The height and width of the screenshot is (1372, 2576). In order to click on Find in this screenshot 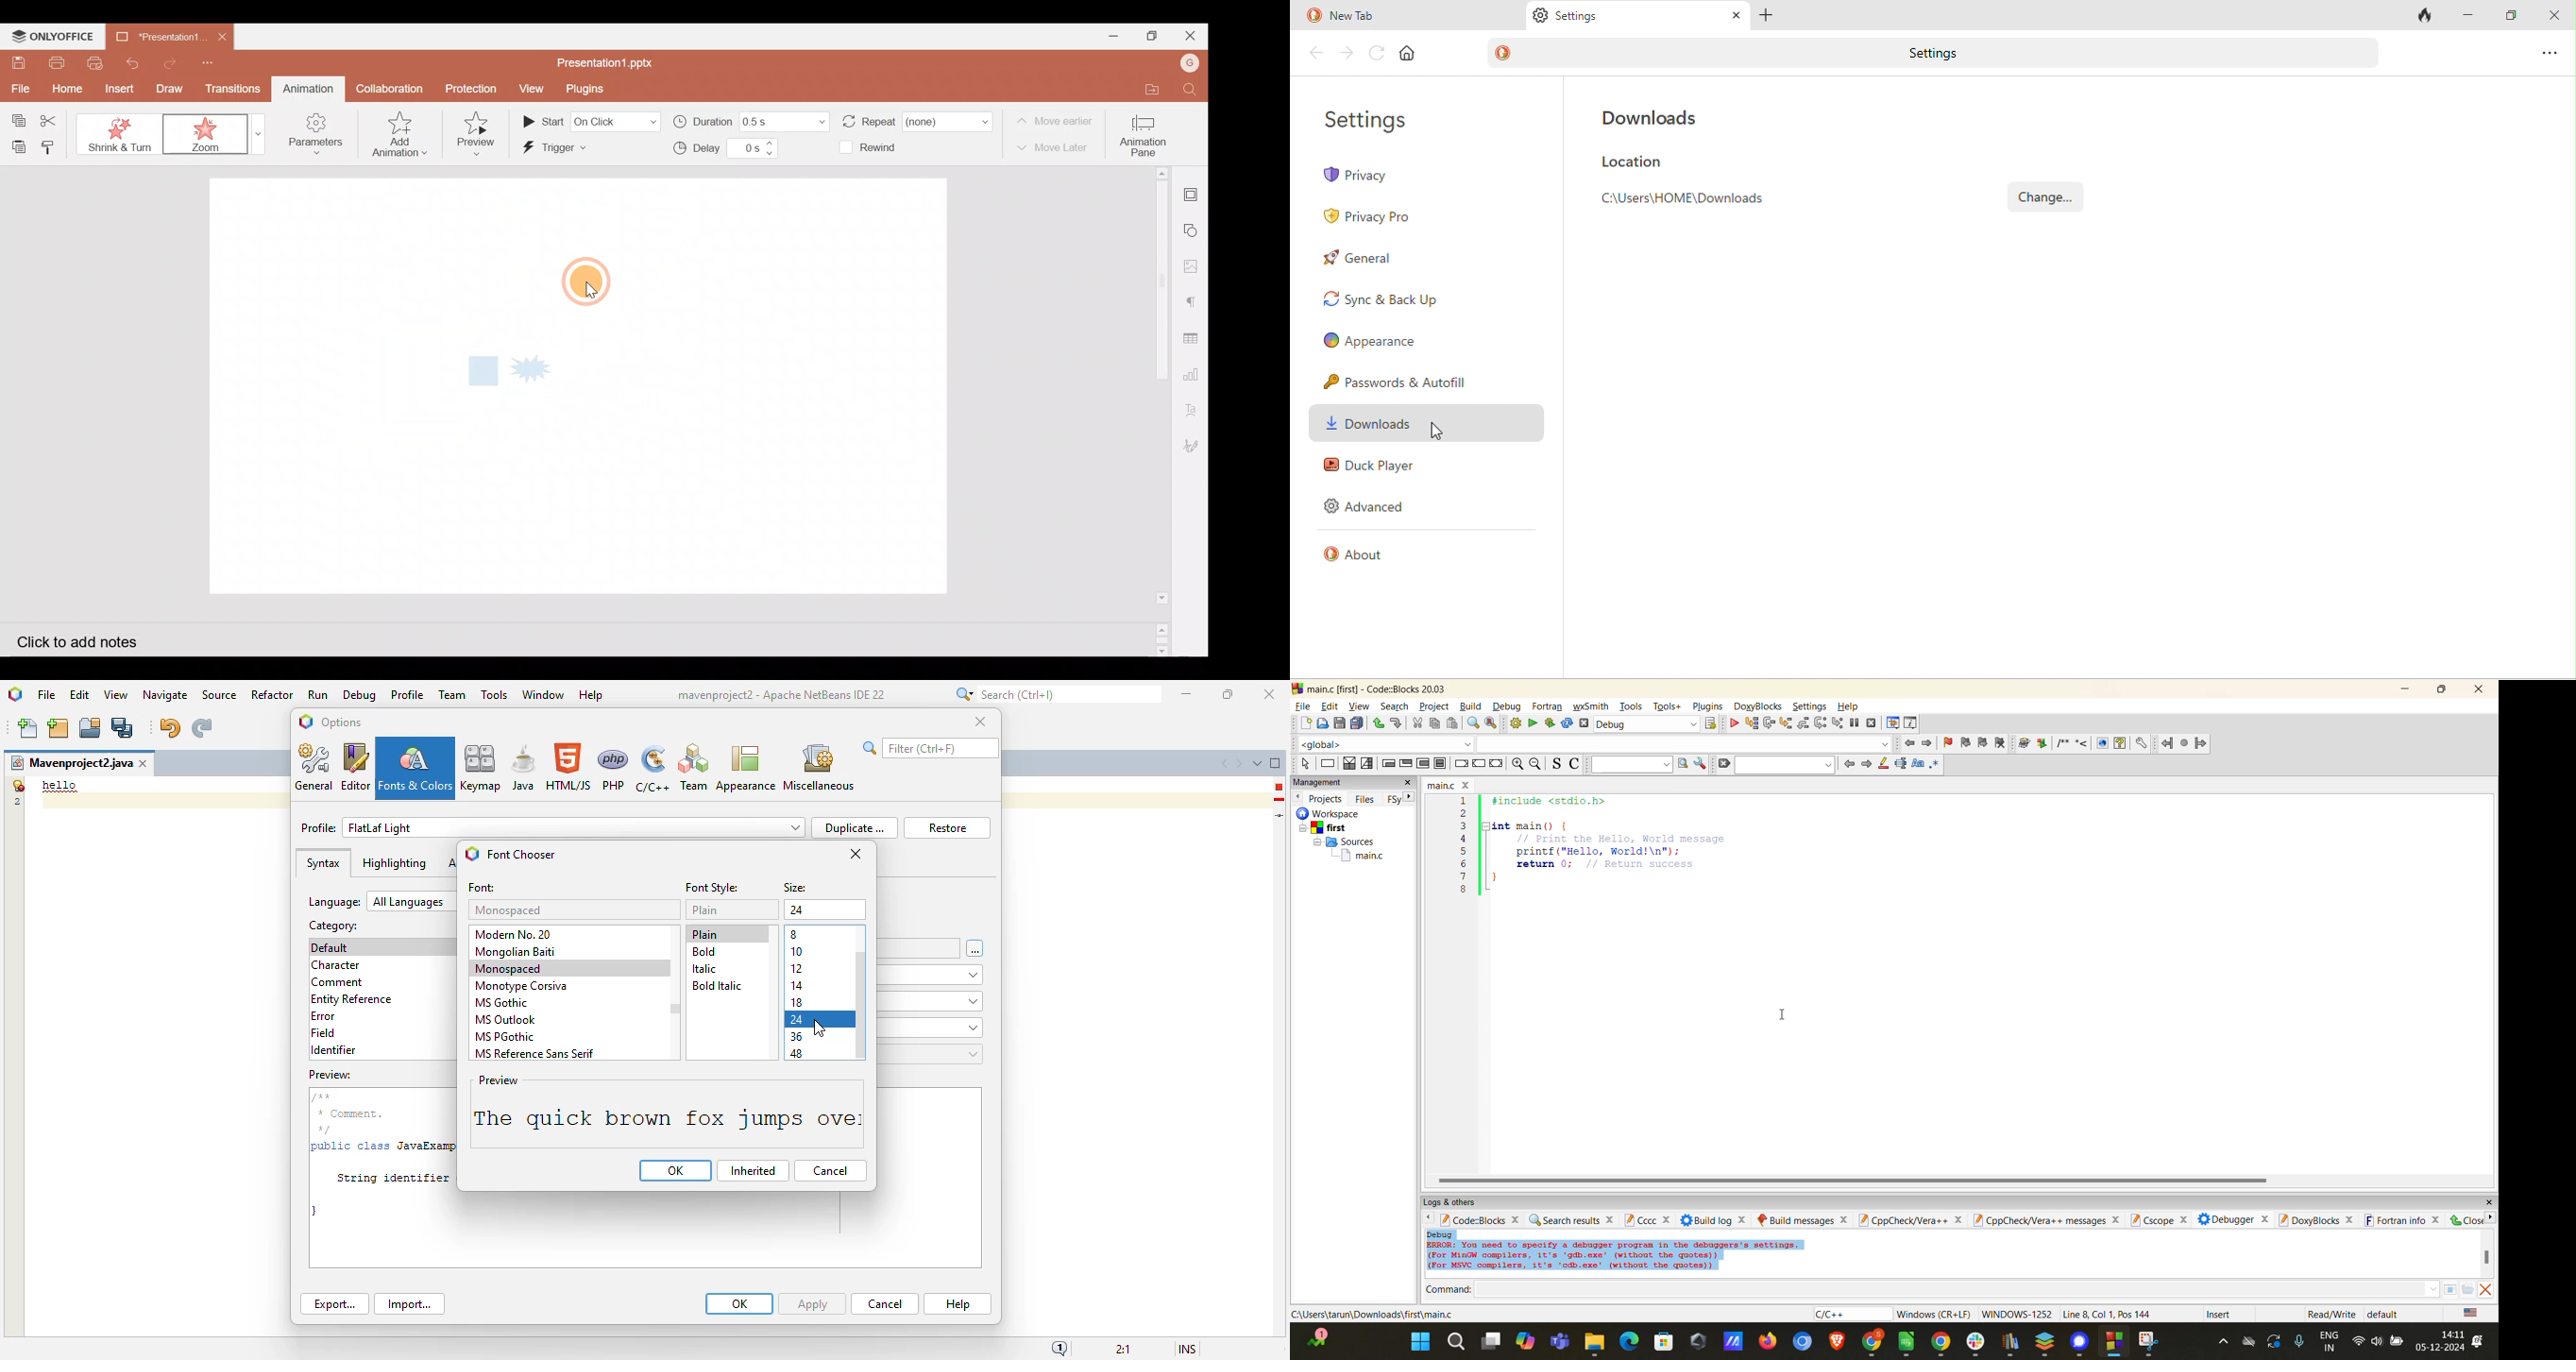, I will do `click(1190, 91)`.